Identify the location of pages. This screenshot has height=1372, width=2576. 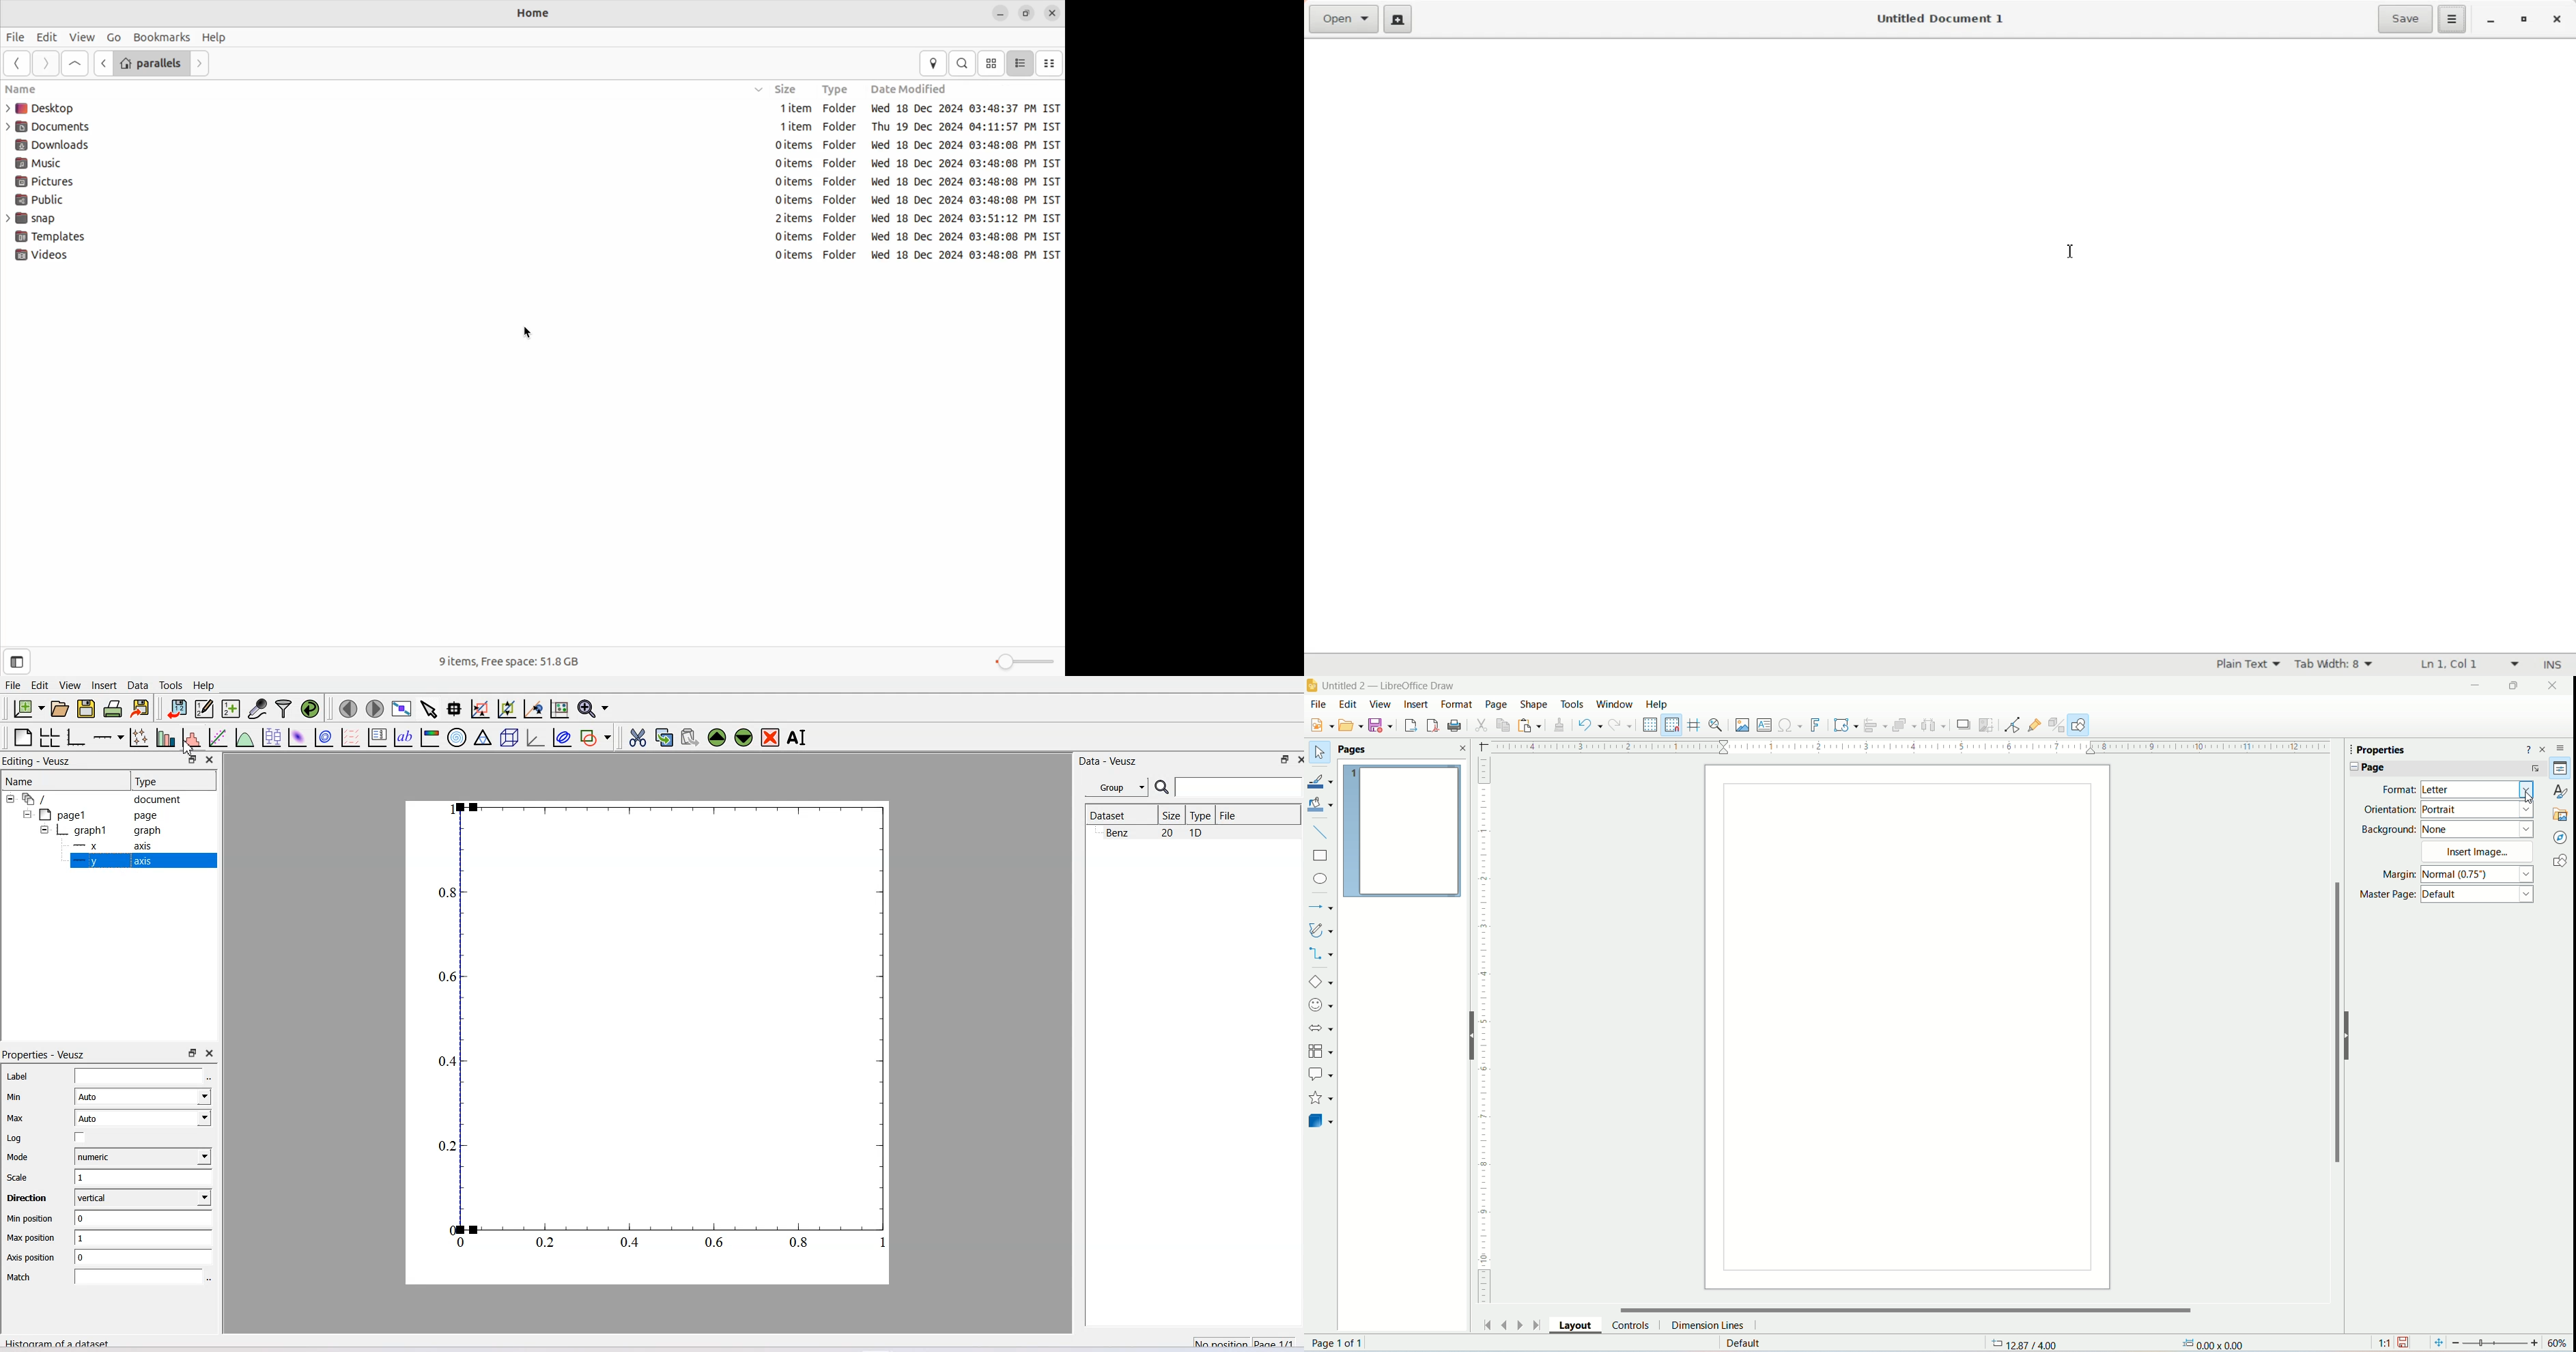
(1403, 831).